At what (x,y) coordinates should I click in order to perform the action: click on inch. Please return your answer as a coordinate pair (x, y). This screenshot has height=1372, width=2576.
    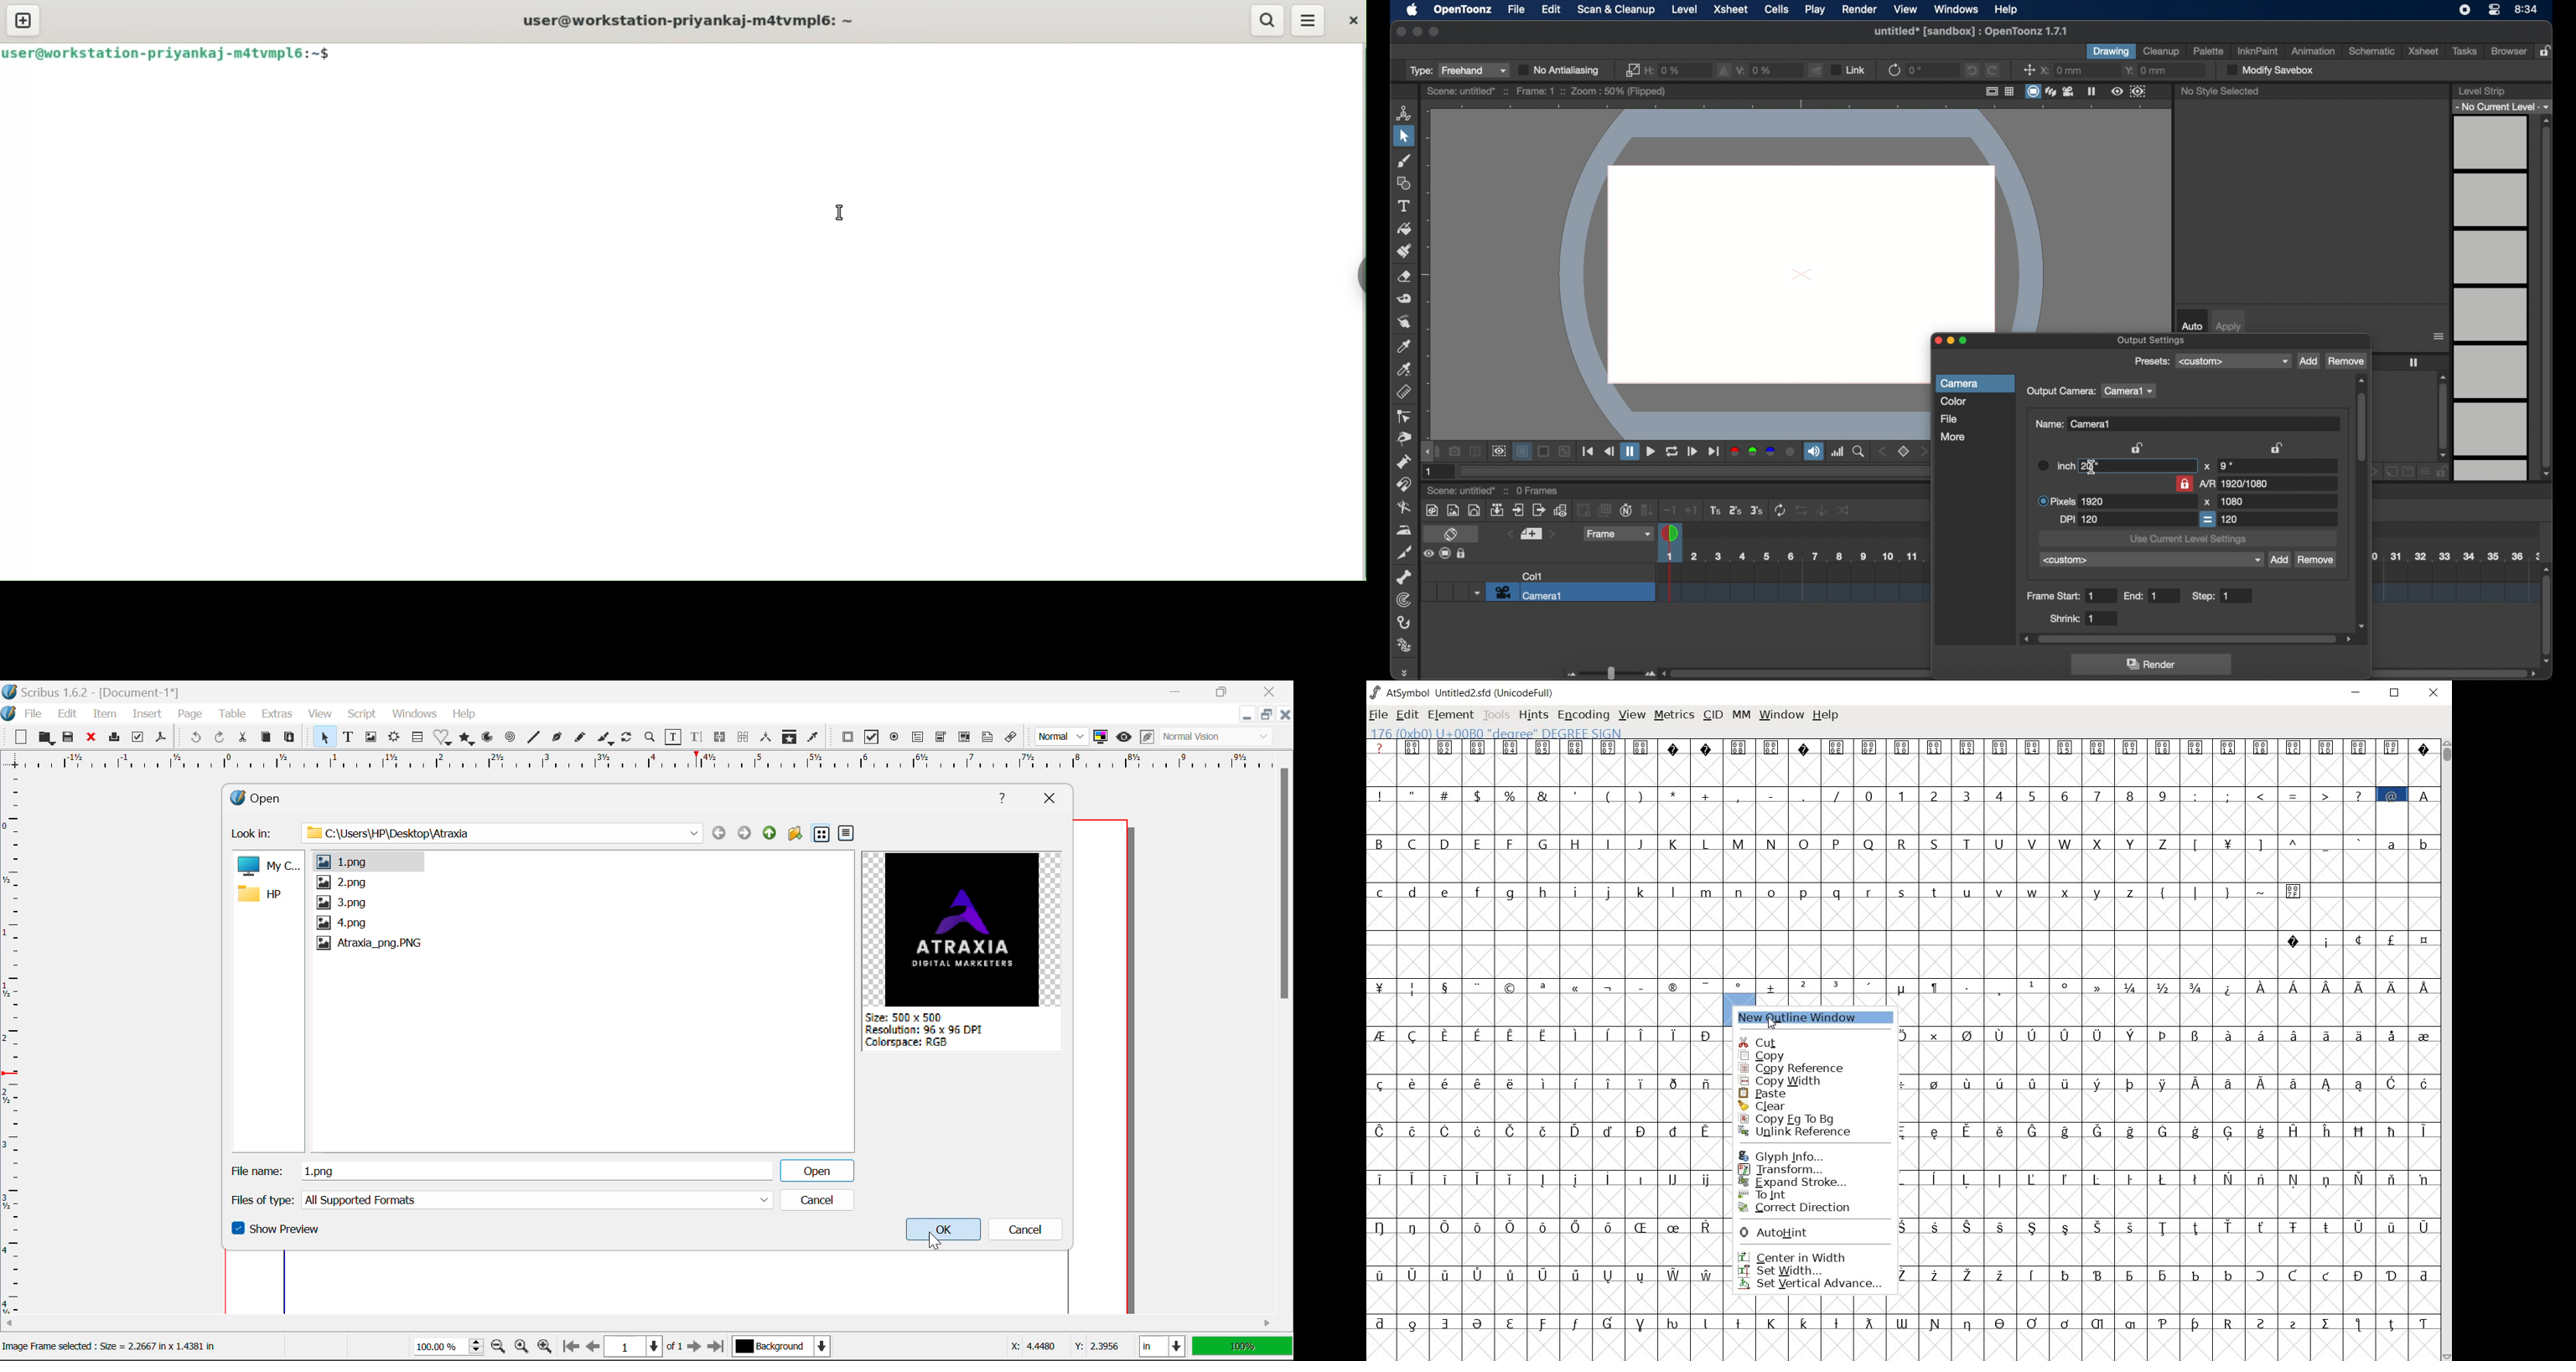
    Looking at the image, I should click on (2055, 465).